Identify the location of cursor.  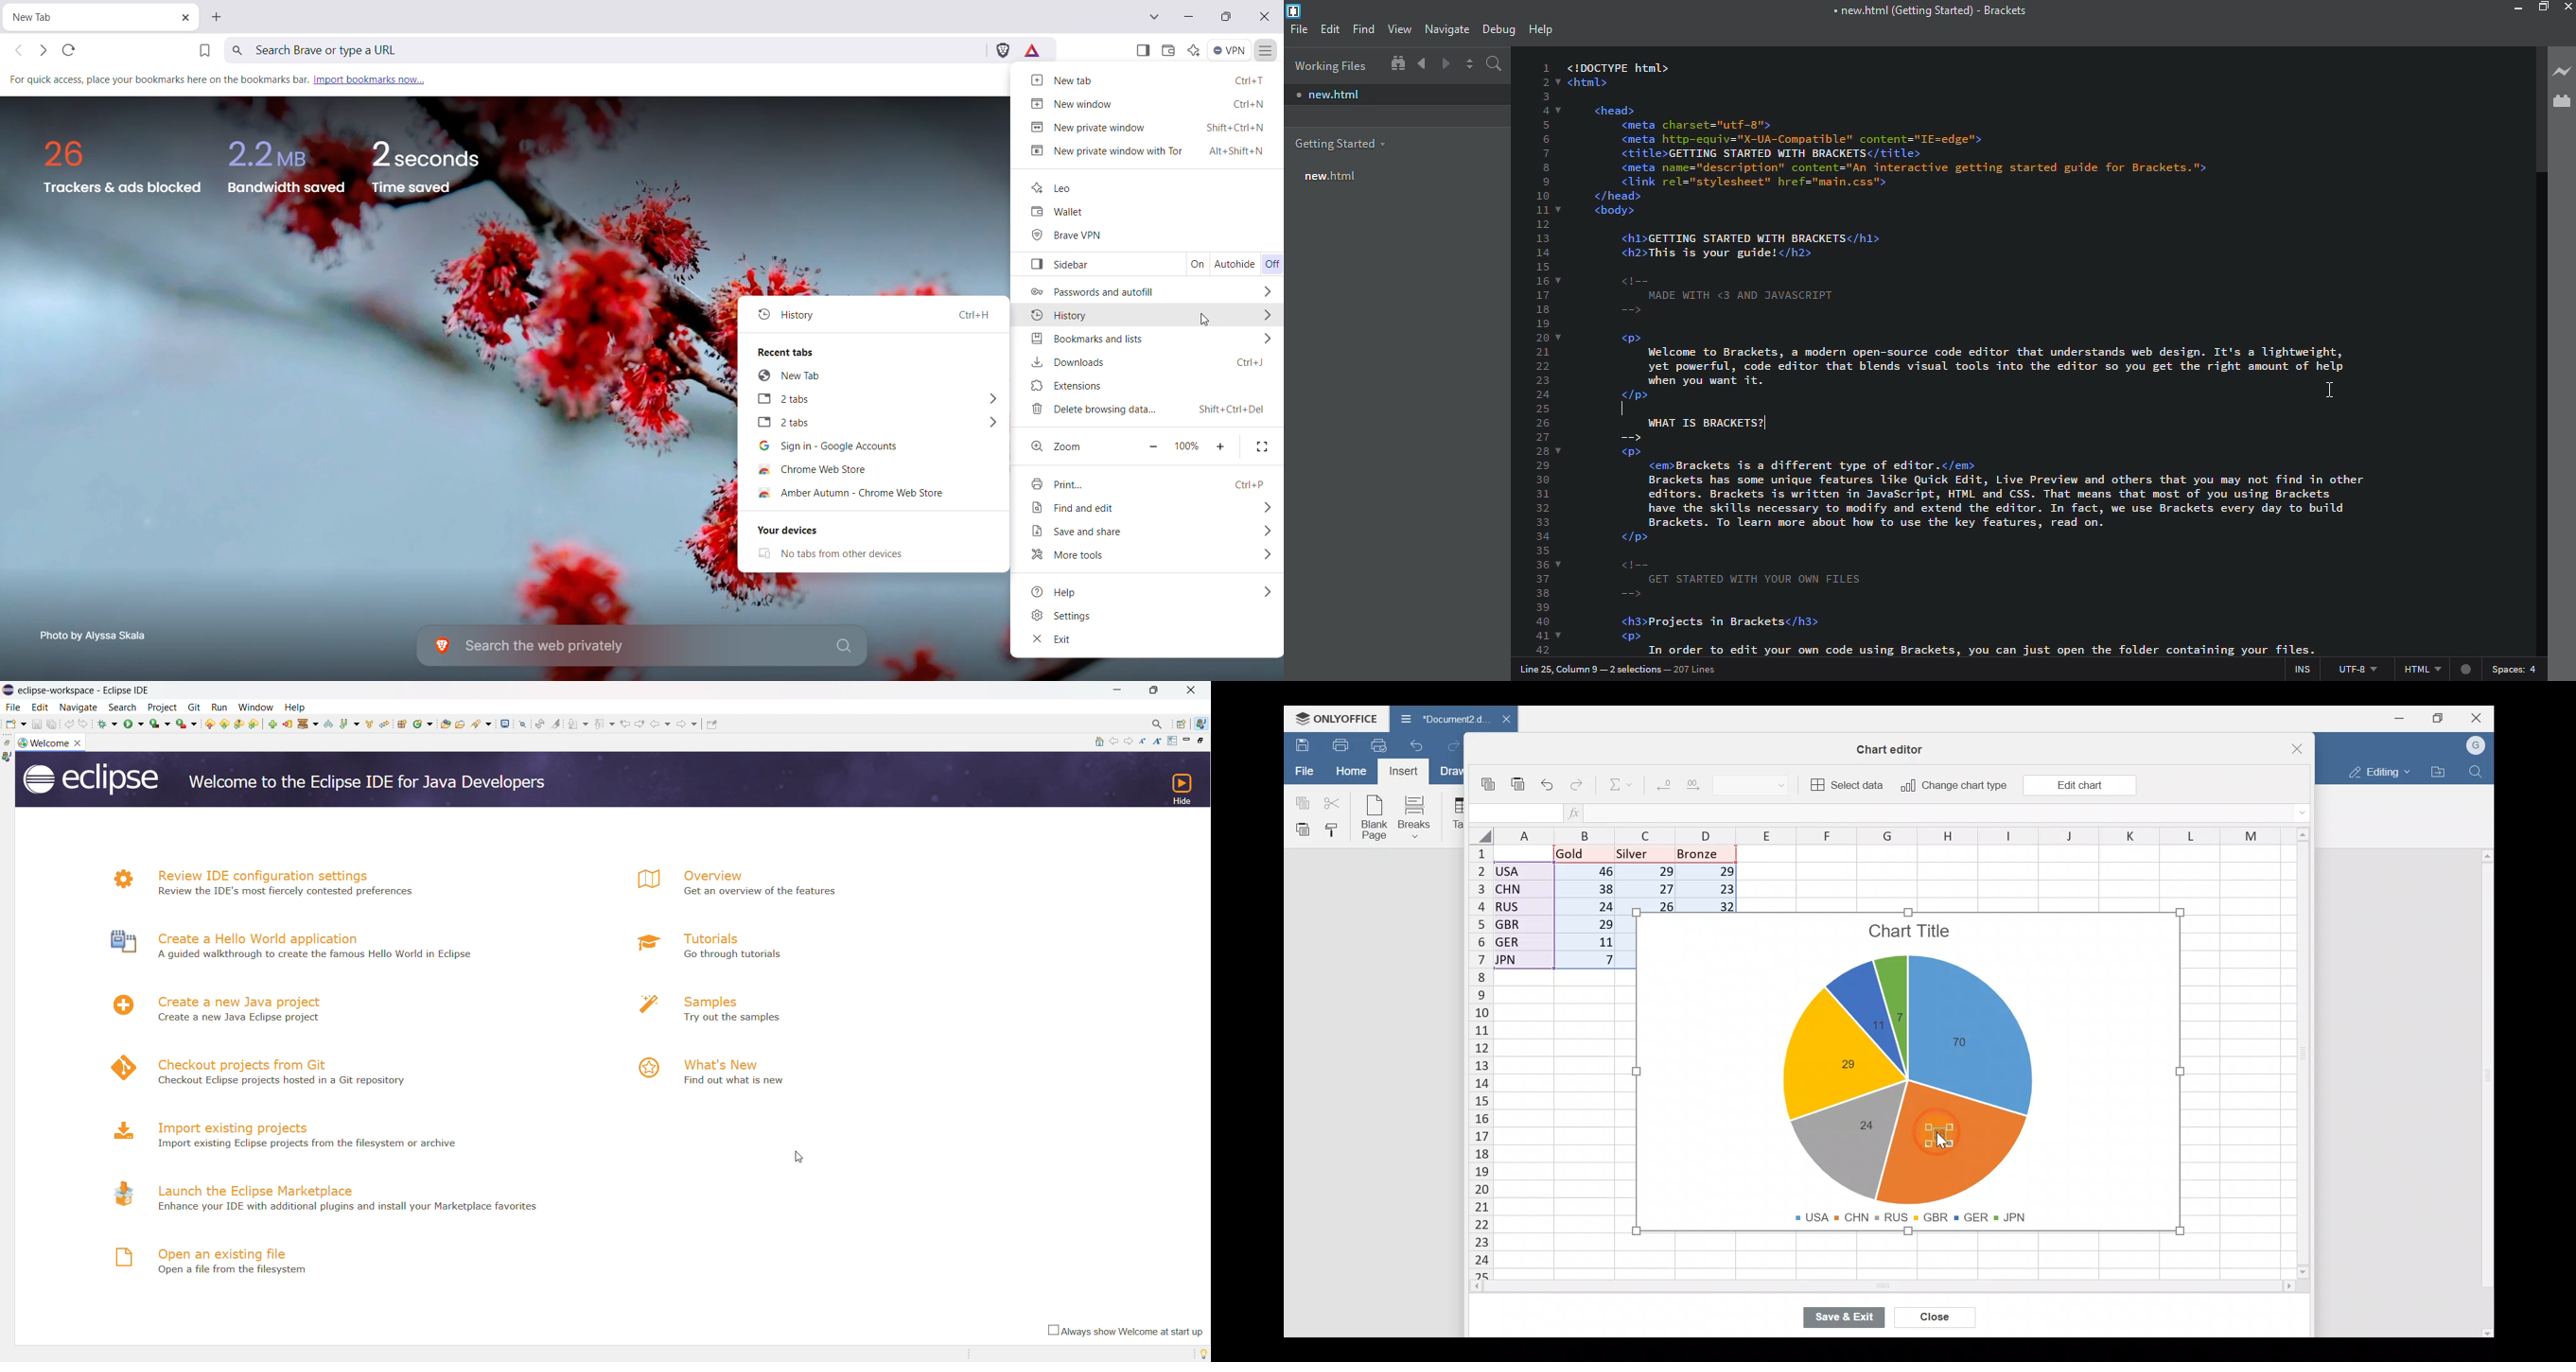
(2328, 391).